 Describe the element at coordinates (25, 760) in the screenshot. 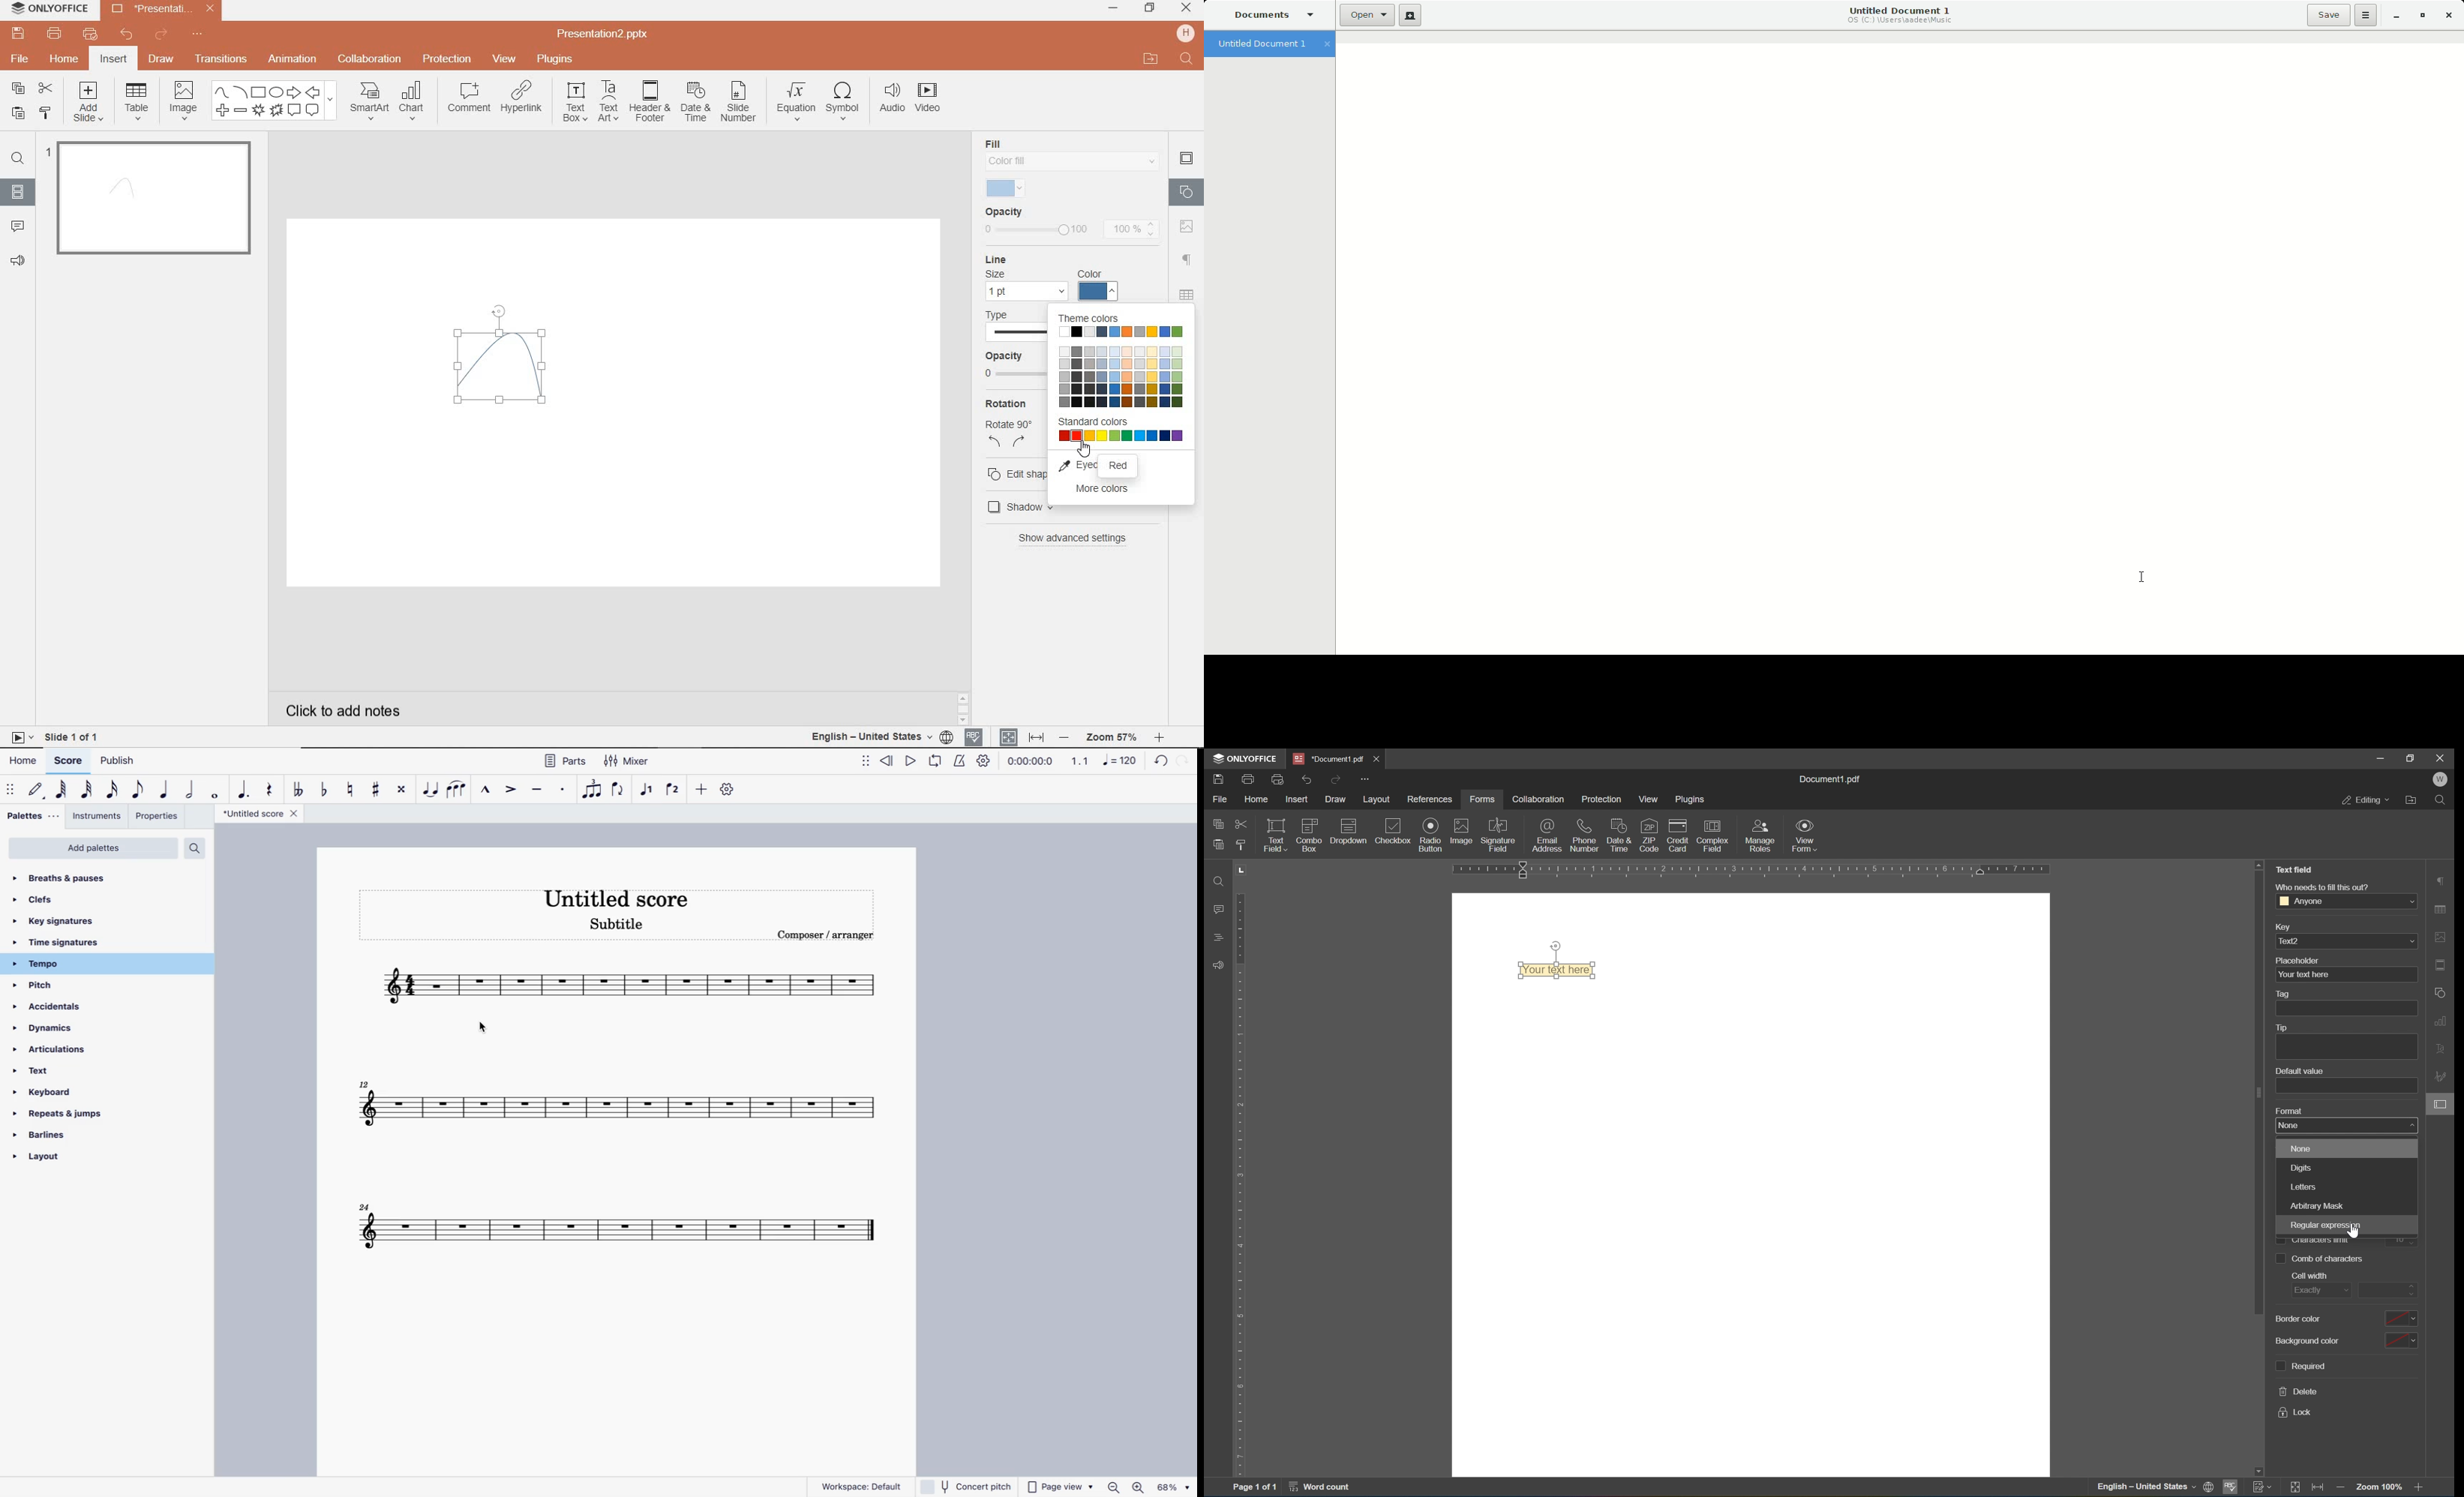

I see `home` at that location.